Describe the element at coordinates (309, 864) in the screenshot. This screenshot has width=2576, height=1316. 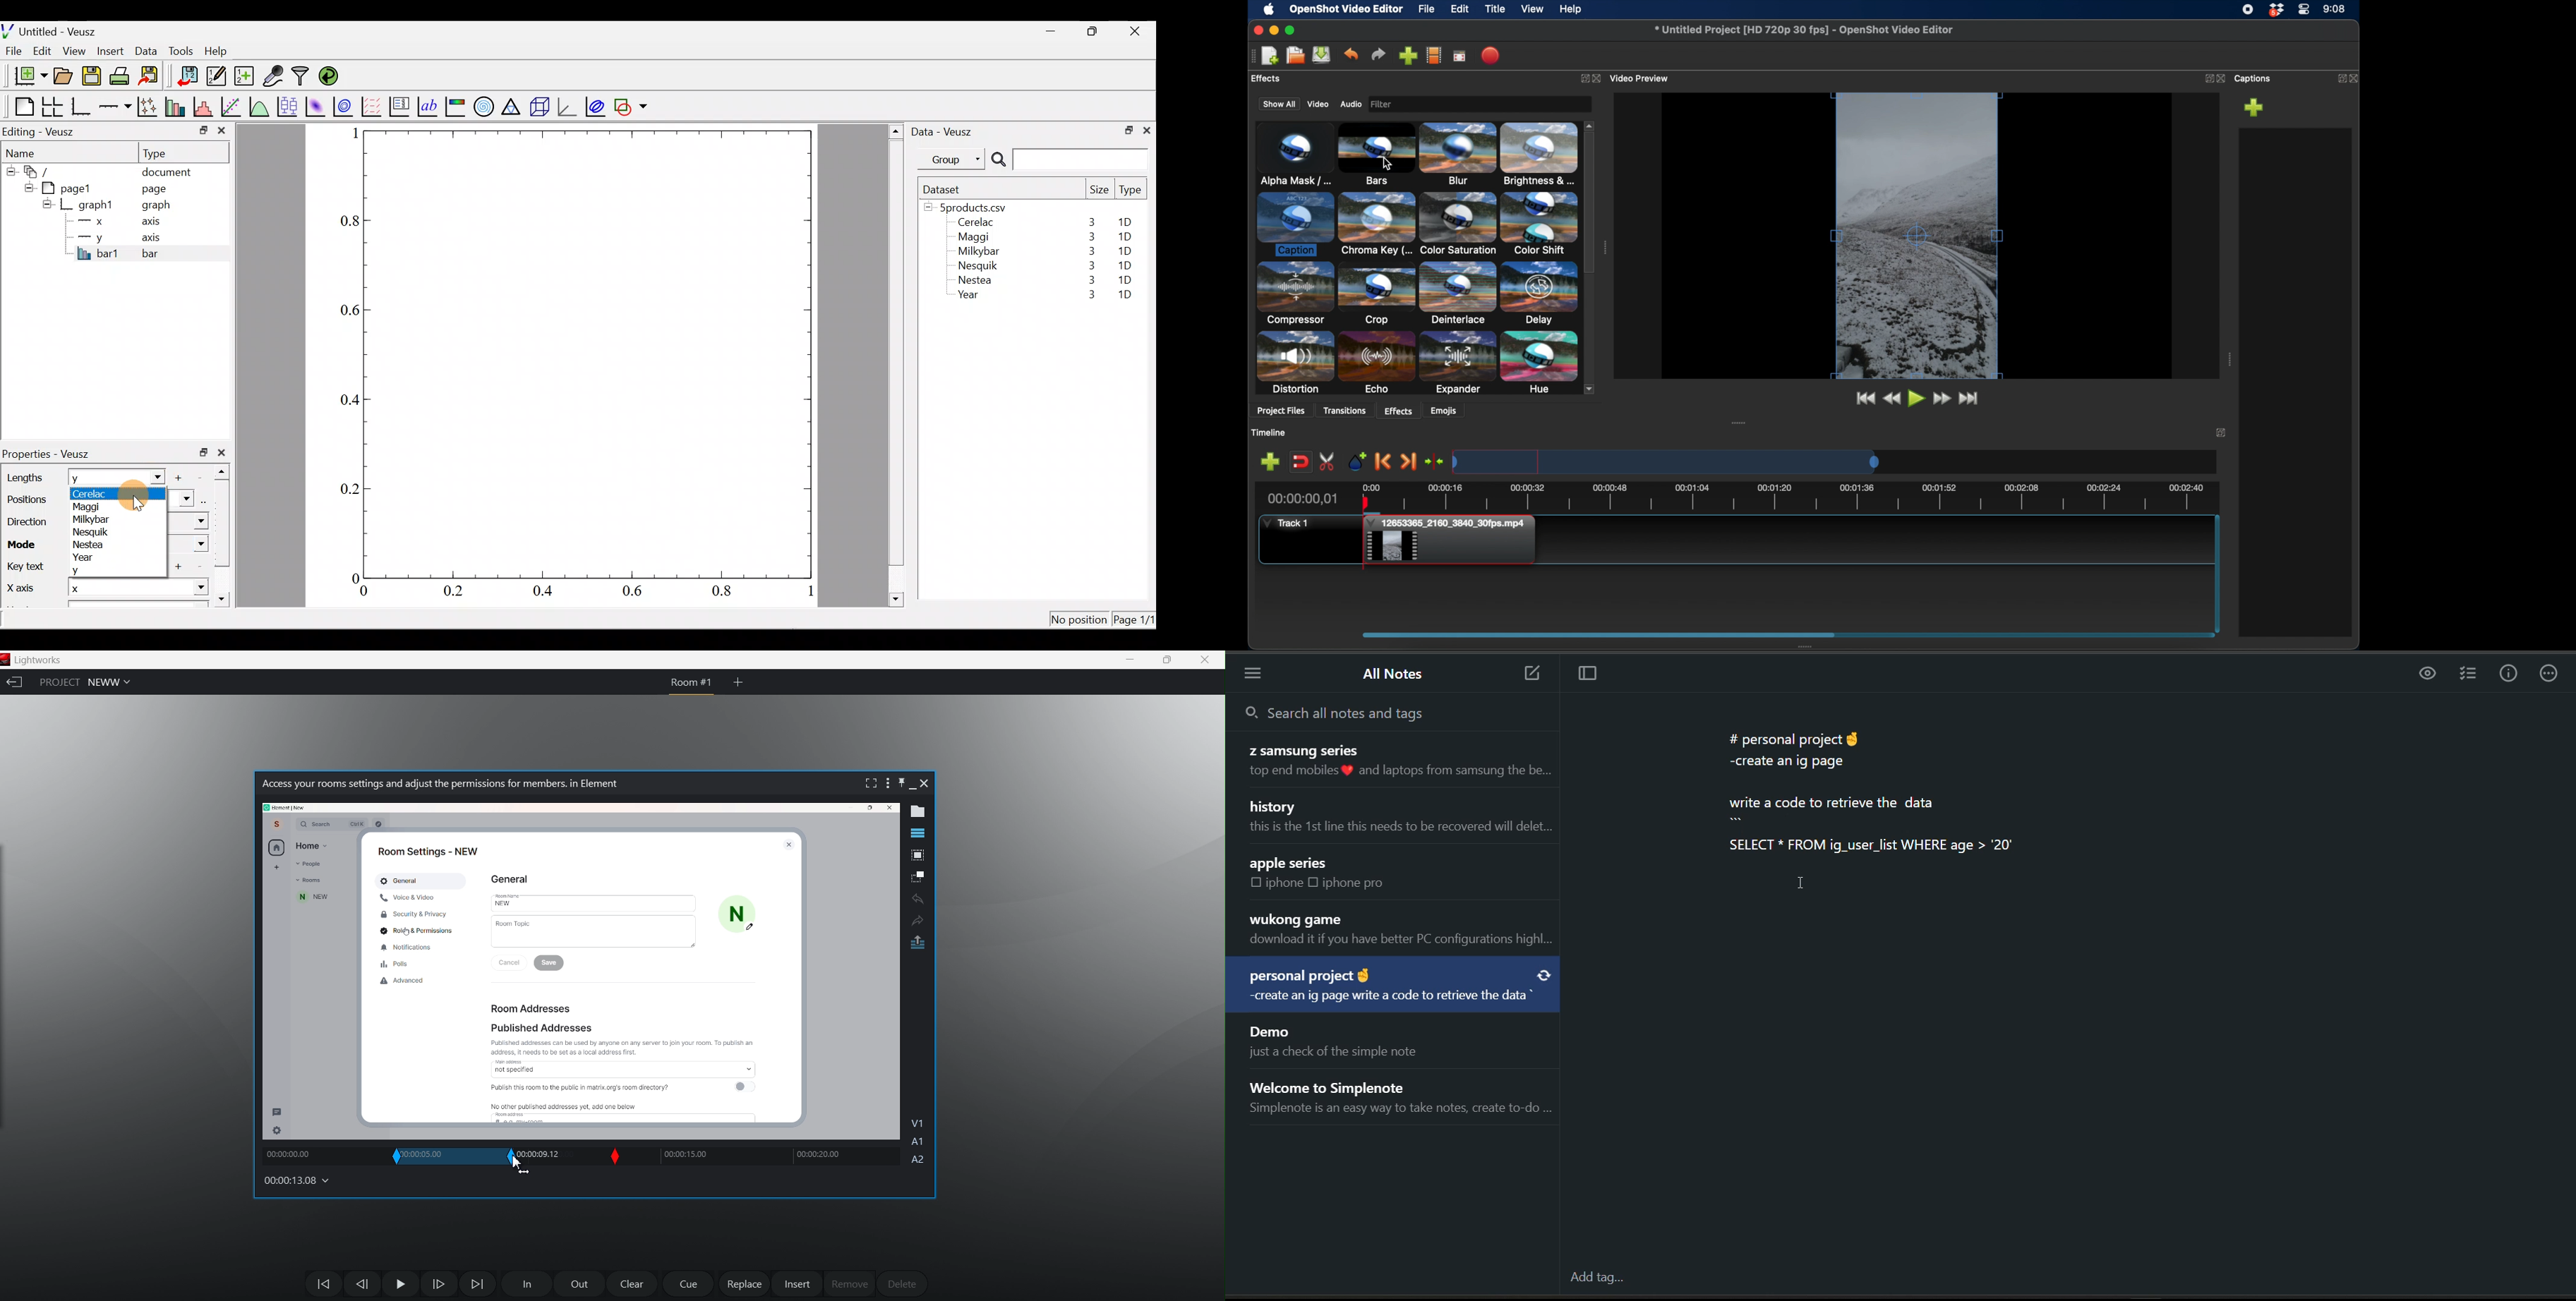
I see `People` at that location.